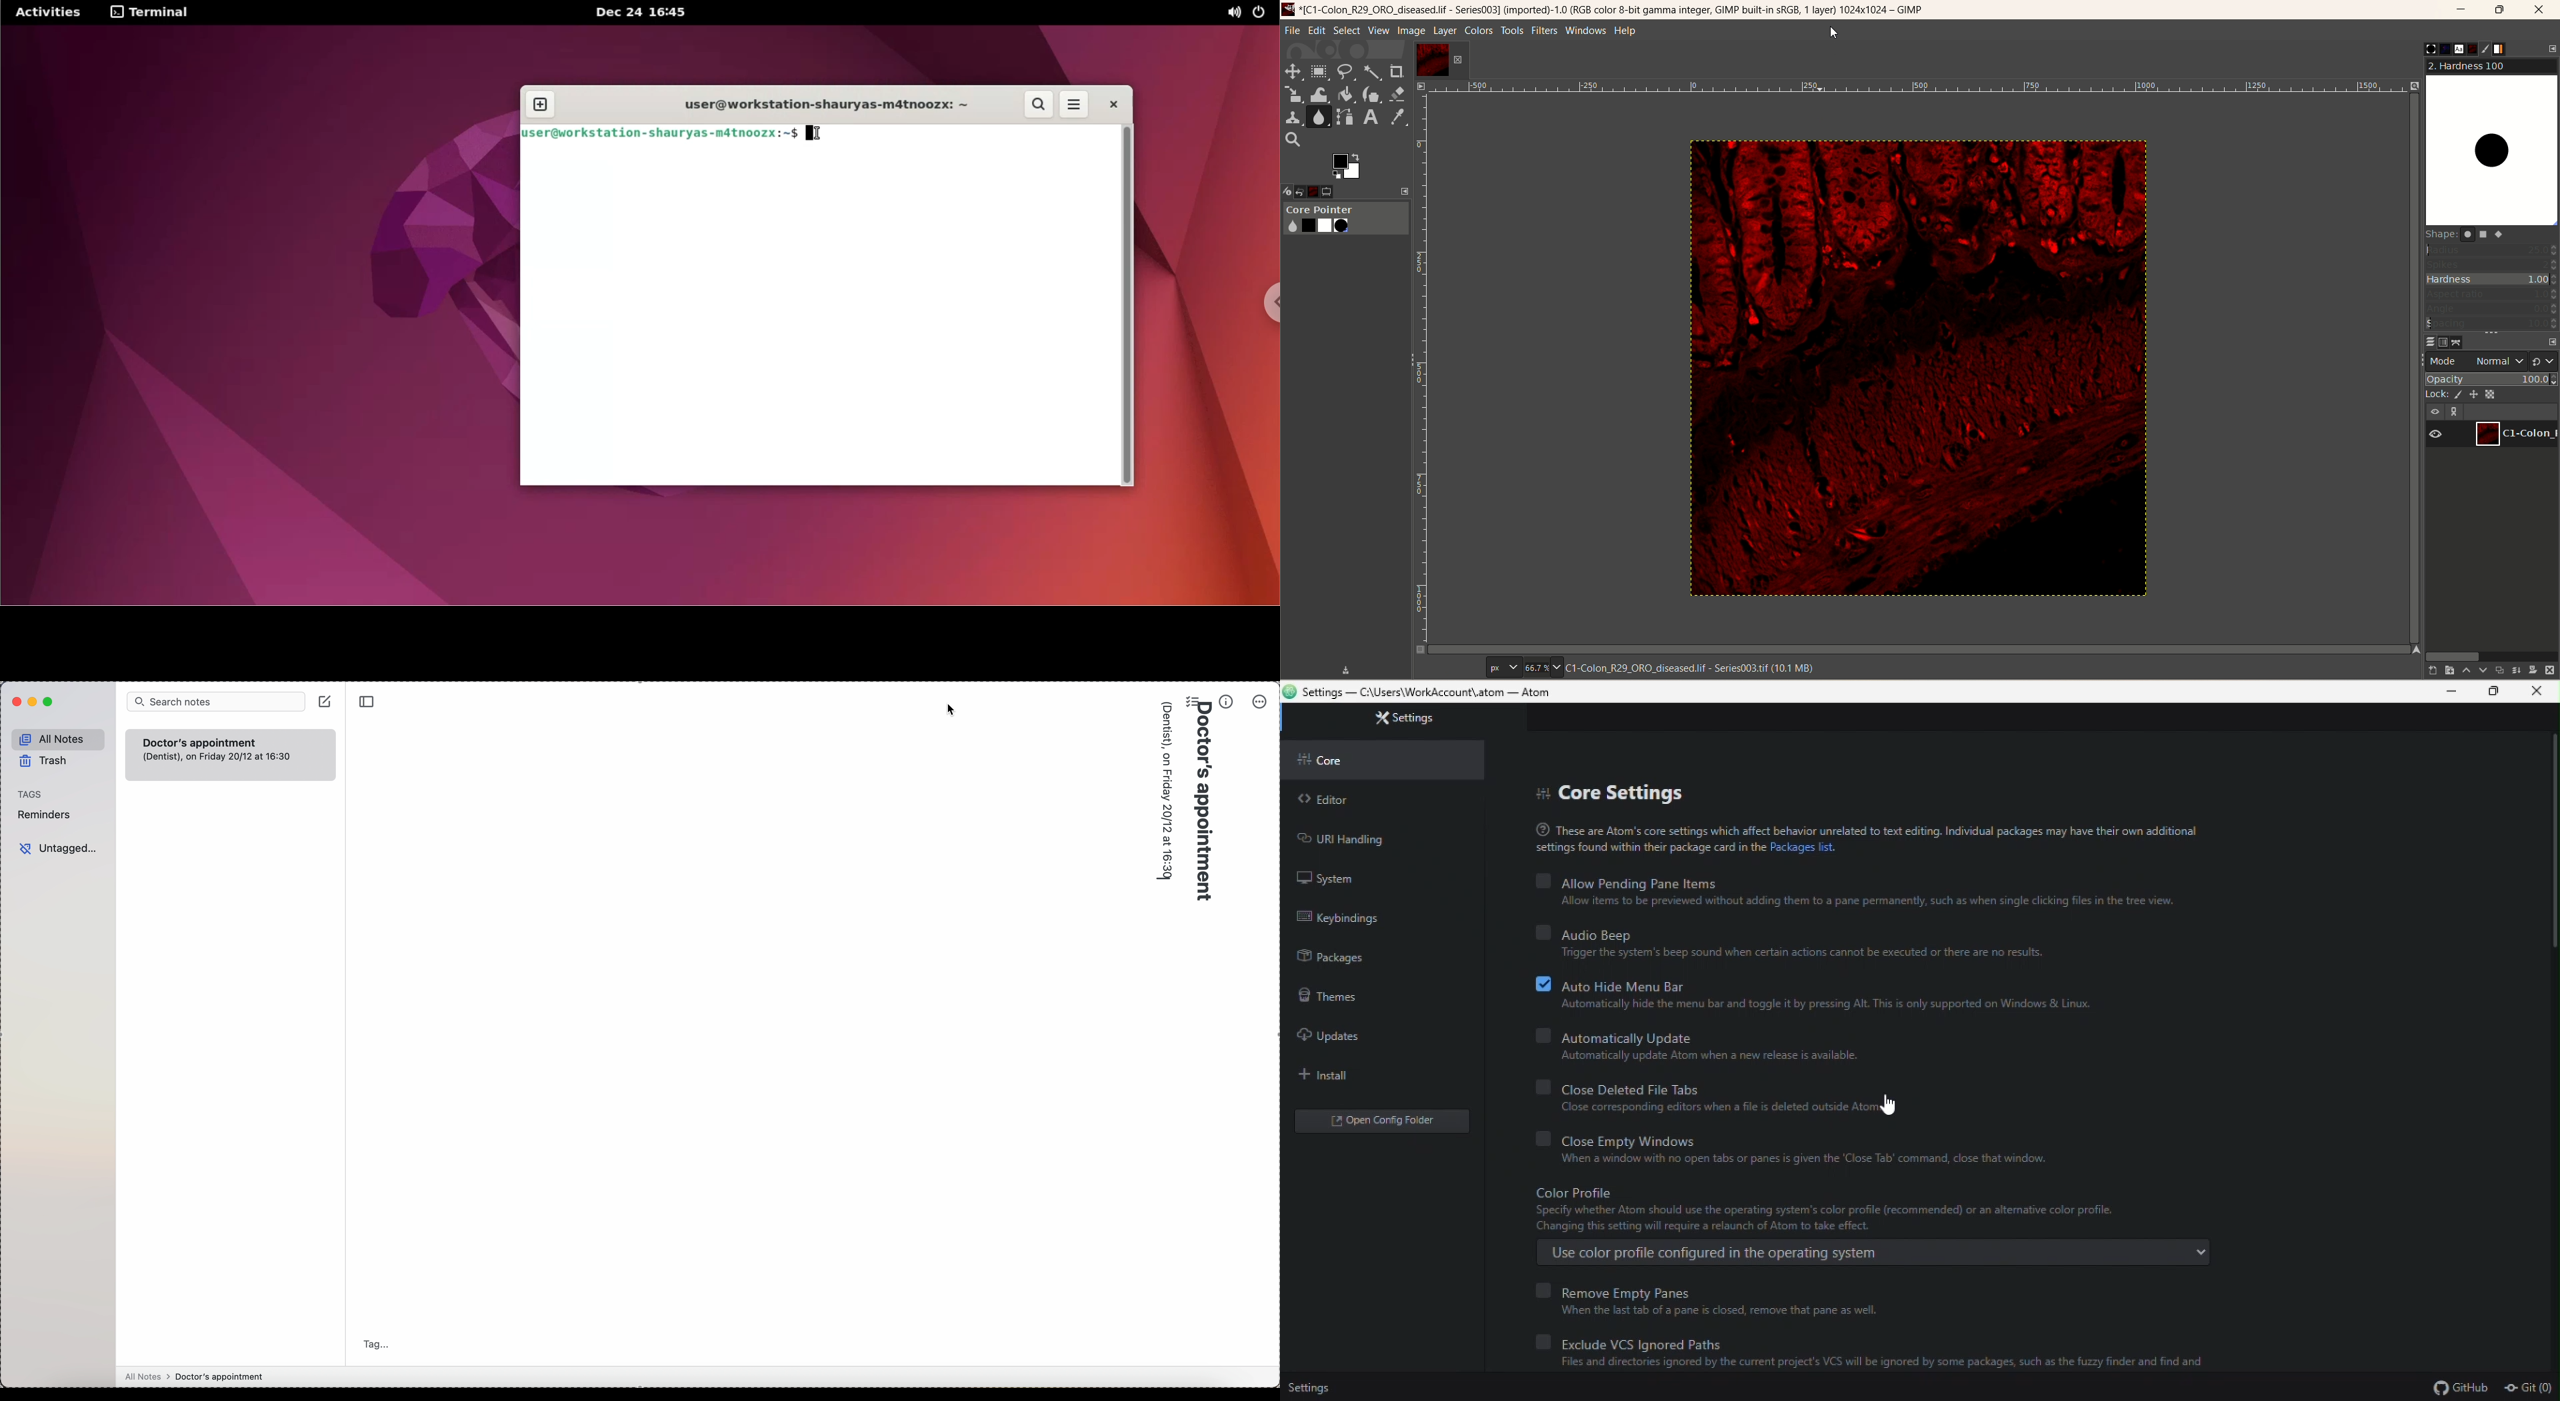 The width and height of the screenshot is (2576, 1428). I want to click on aspect ratio, so click(2492, 295).